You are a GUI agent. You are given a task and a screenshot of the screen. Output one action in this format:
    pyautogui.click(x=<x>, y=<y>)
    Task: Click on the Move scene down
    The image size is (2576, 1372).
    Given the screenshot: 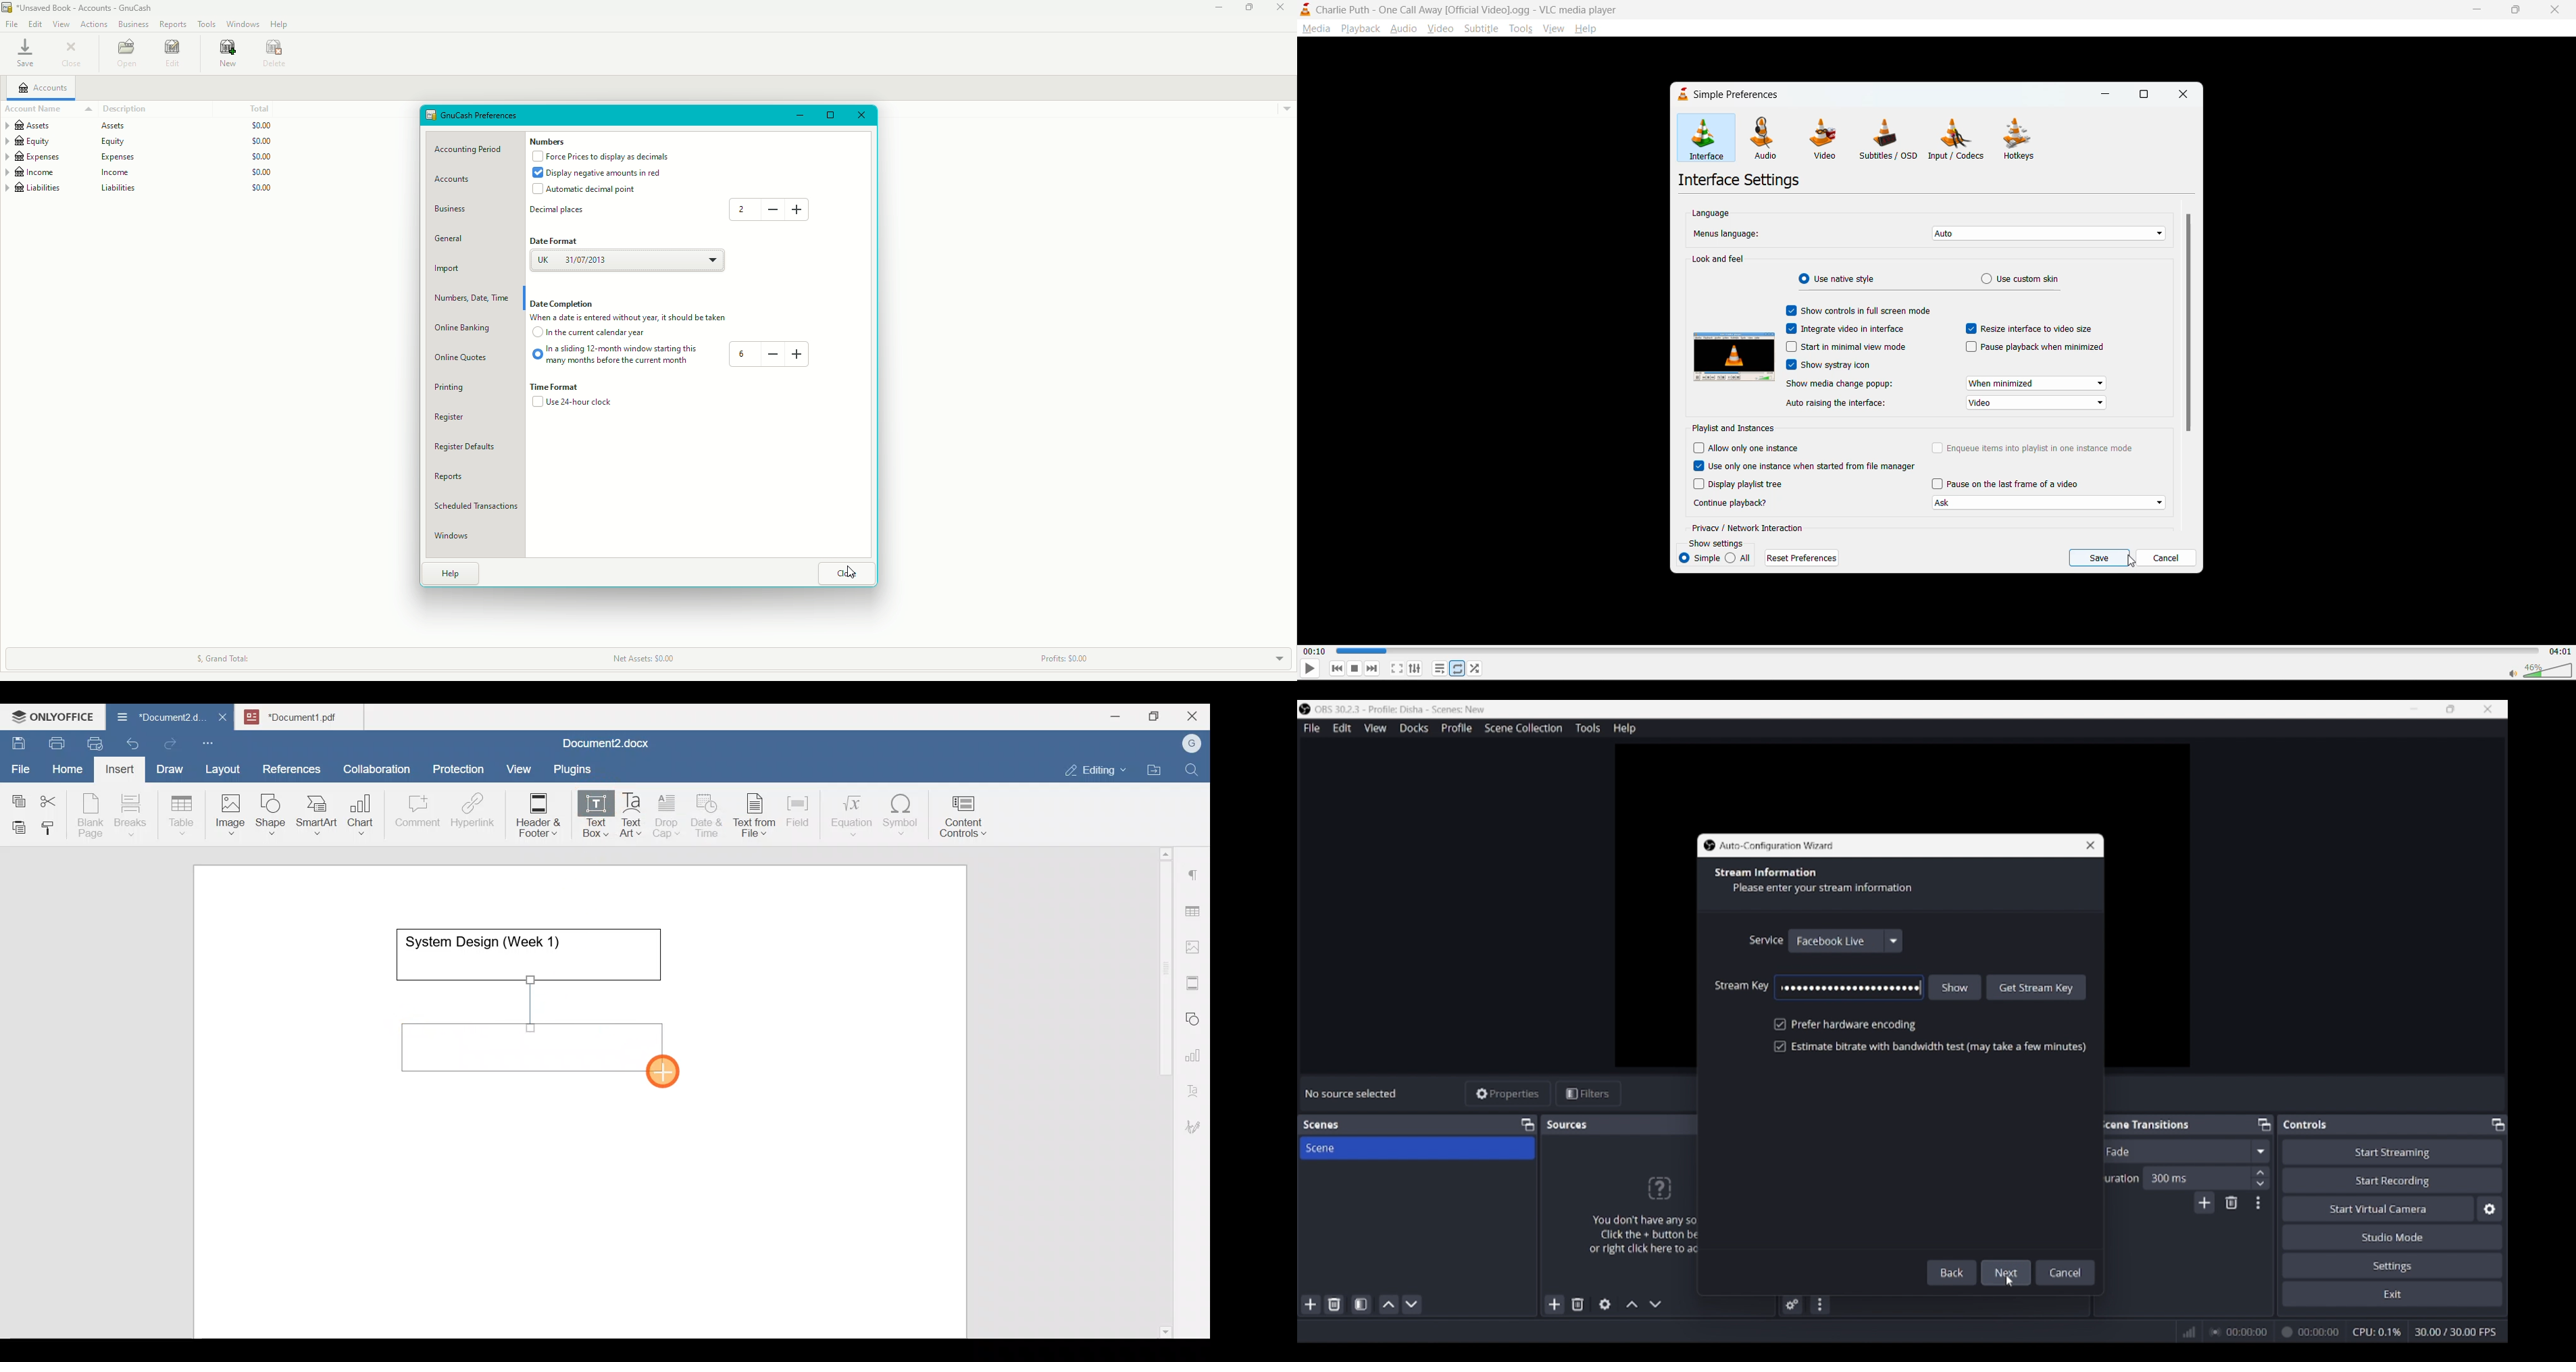 What is the action you would take?
    pyautogui.click(x=1411, y=1305)
    